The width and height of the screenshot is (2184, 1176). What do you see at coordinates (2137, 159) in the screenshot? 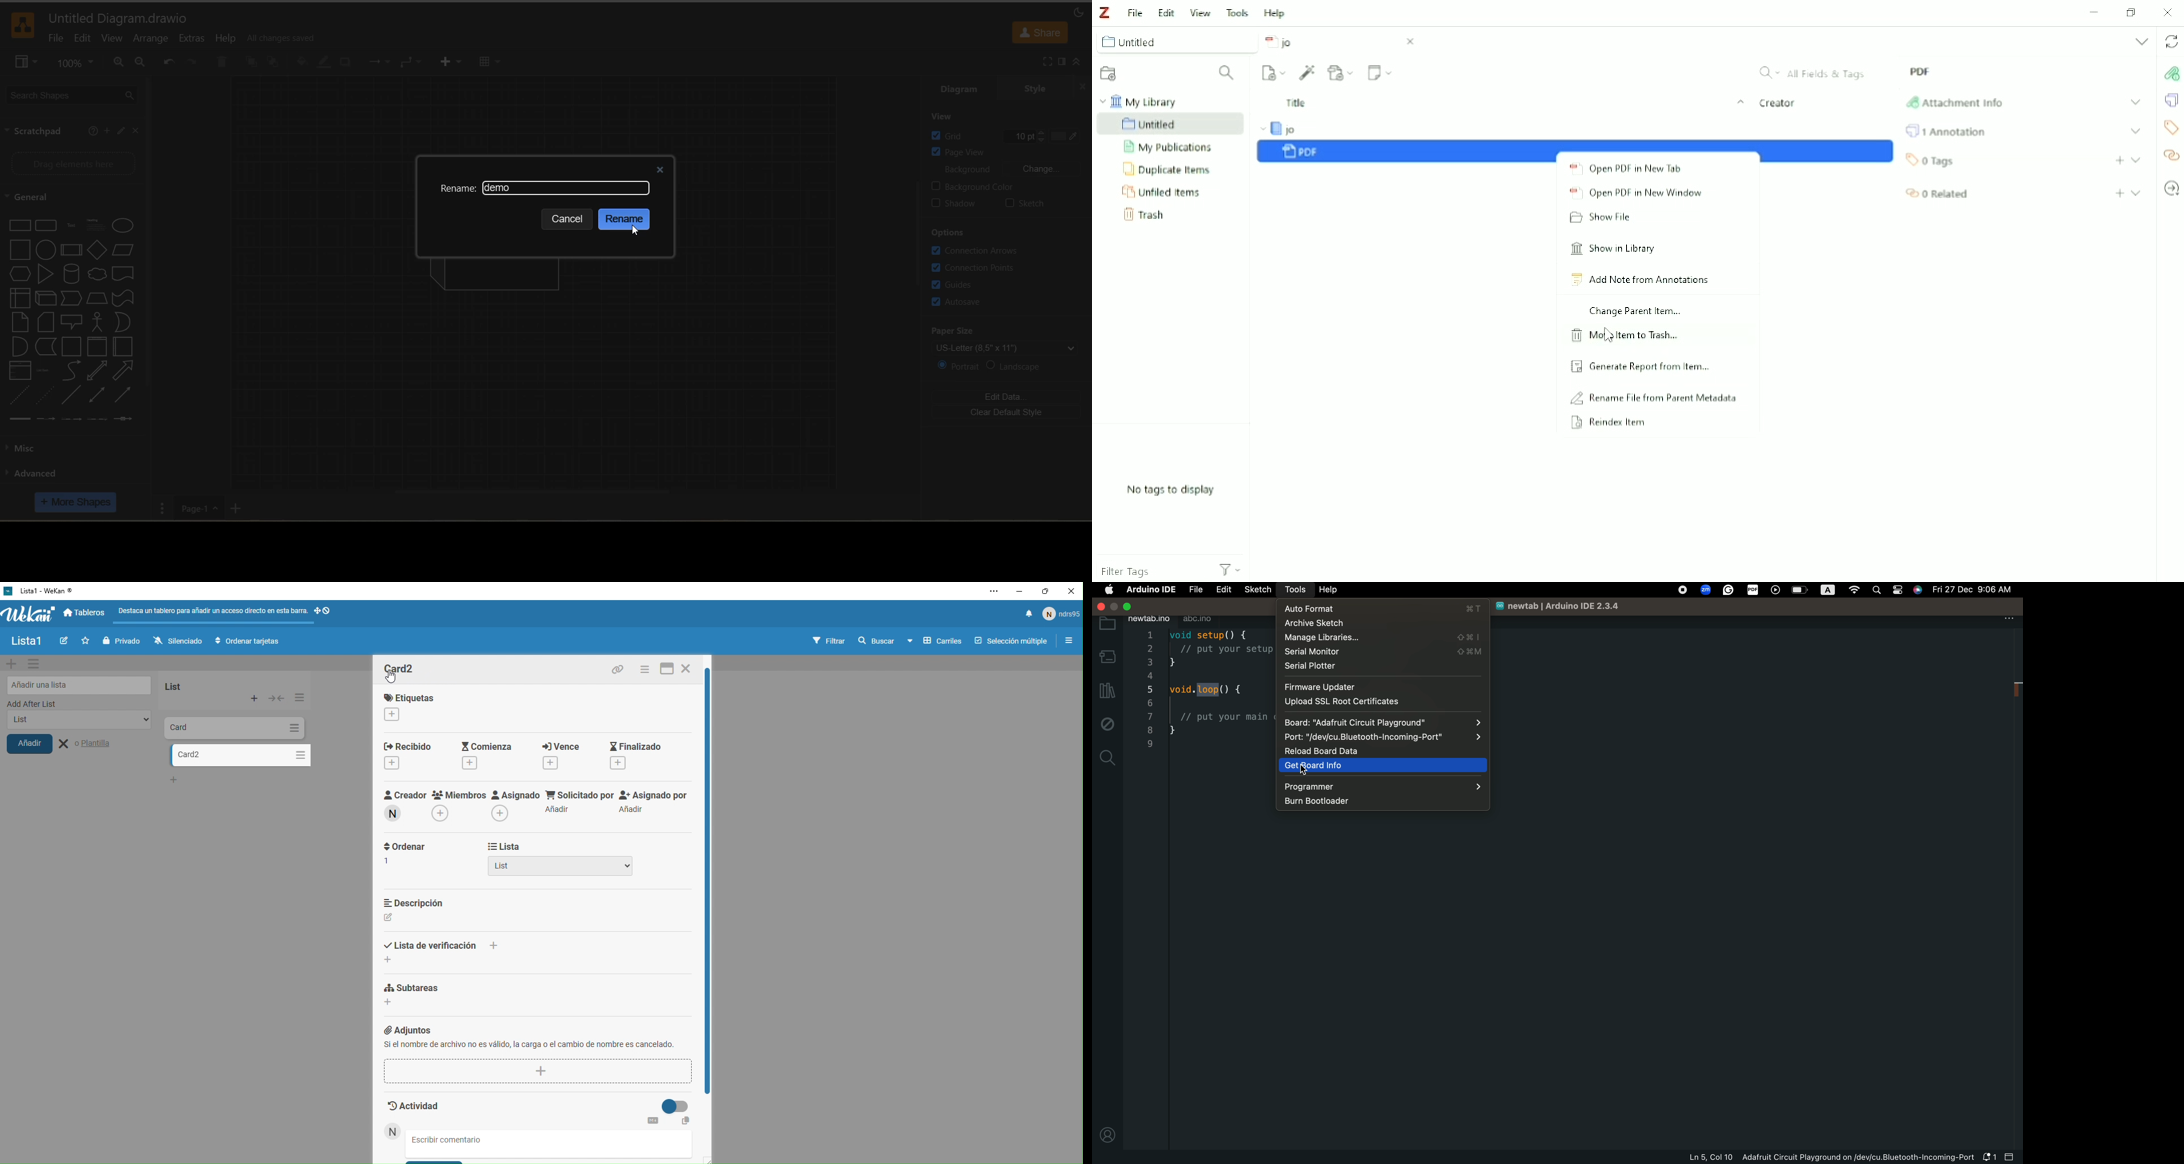
I see `Expand section` at bounding box center [2137, 159].